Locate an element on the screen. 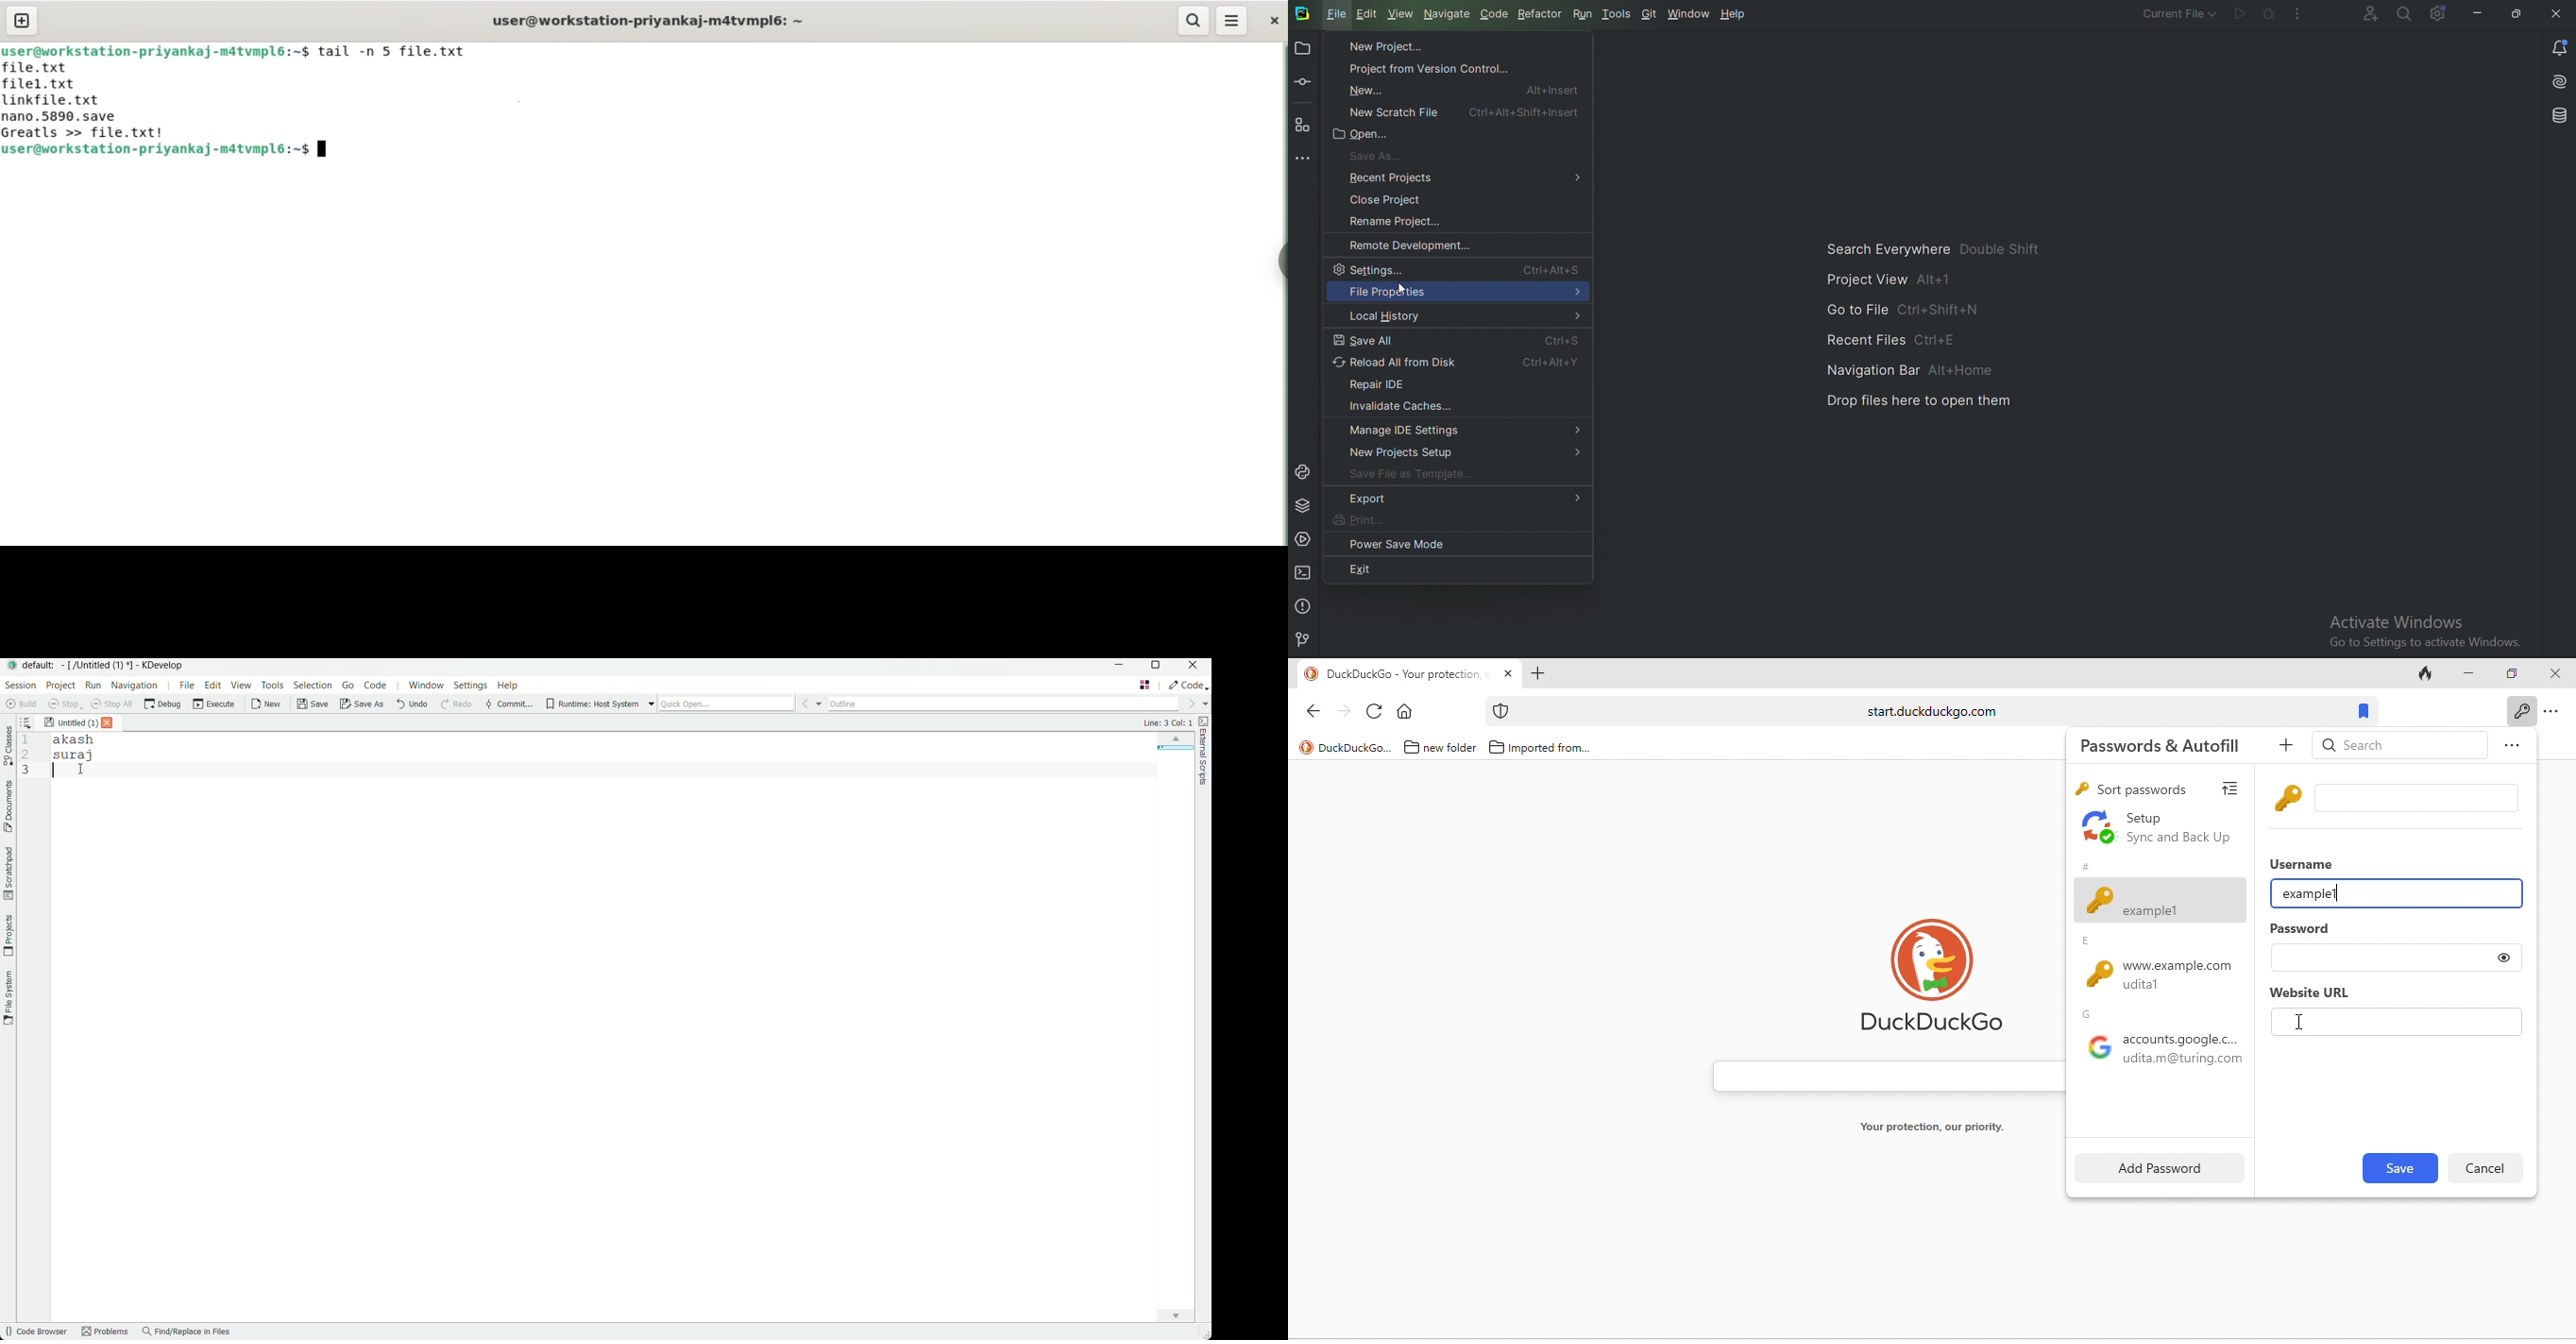 The width and height of the screenshot is (2576, 1344). Problems is located at coordinates (1305, 606).